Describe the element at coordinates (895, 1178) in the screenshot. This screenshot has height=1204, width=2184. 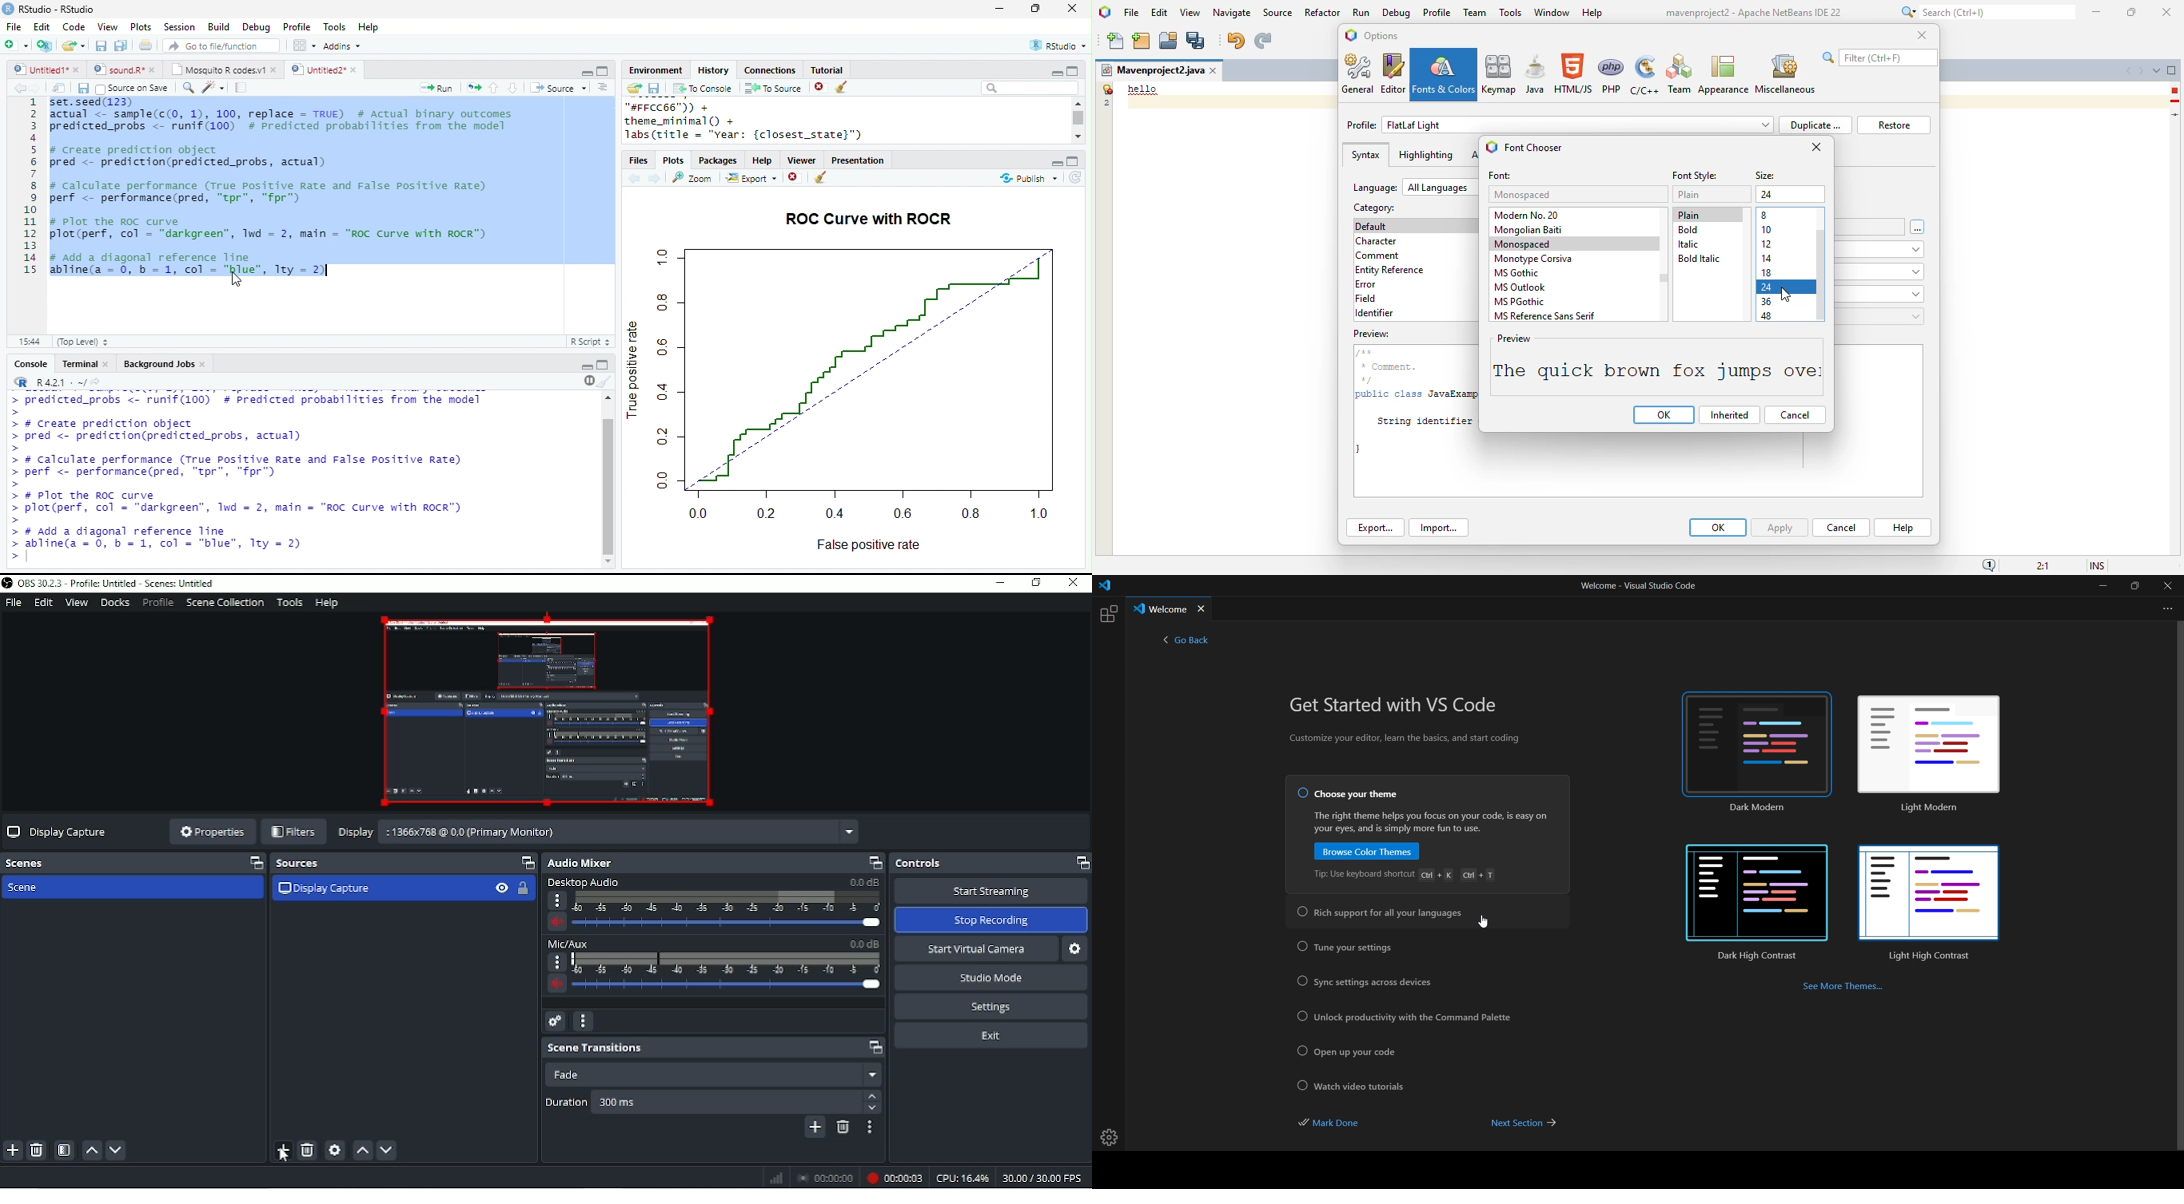
I see `Recording 00:00:03` at that location.